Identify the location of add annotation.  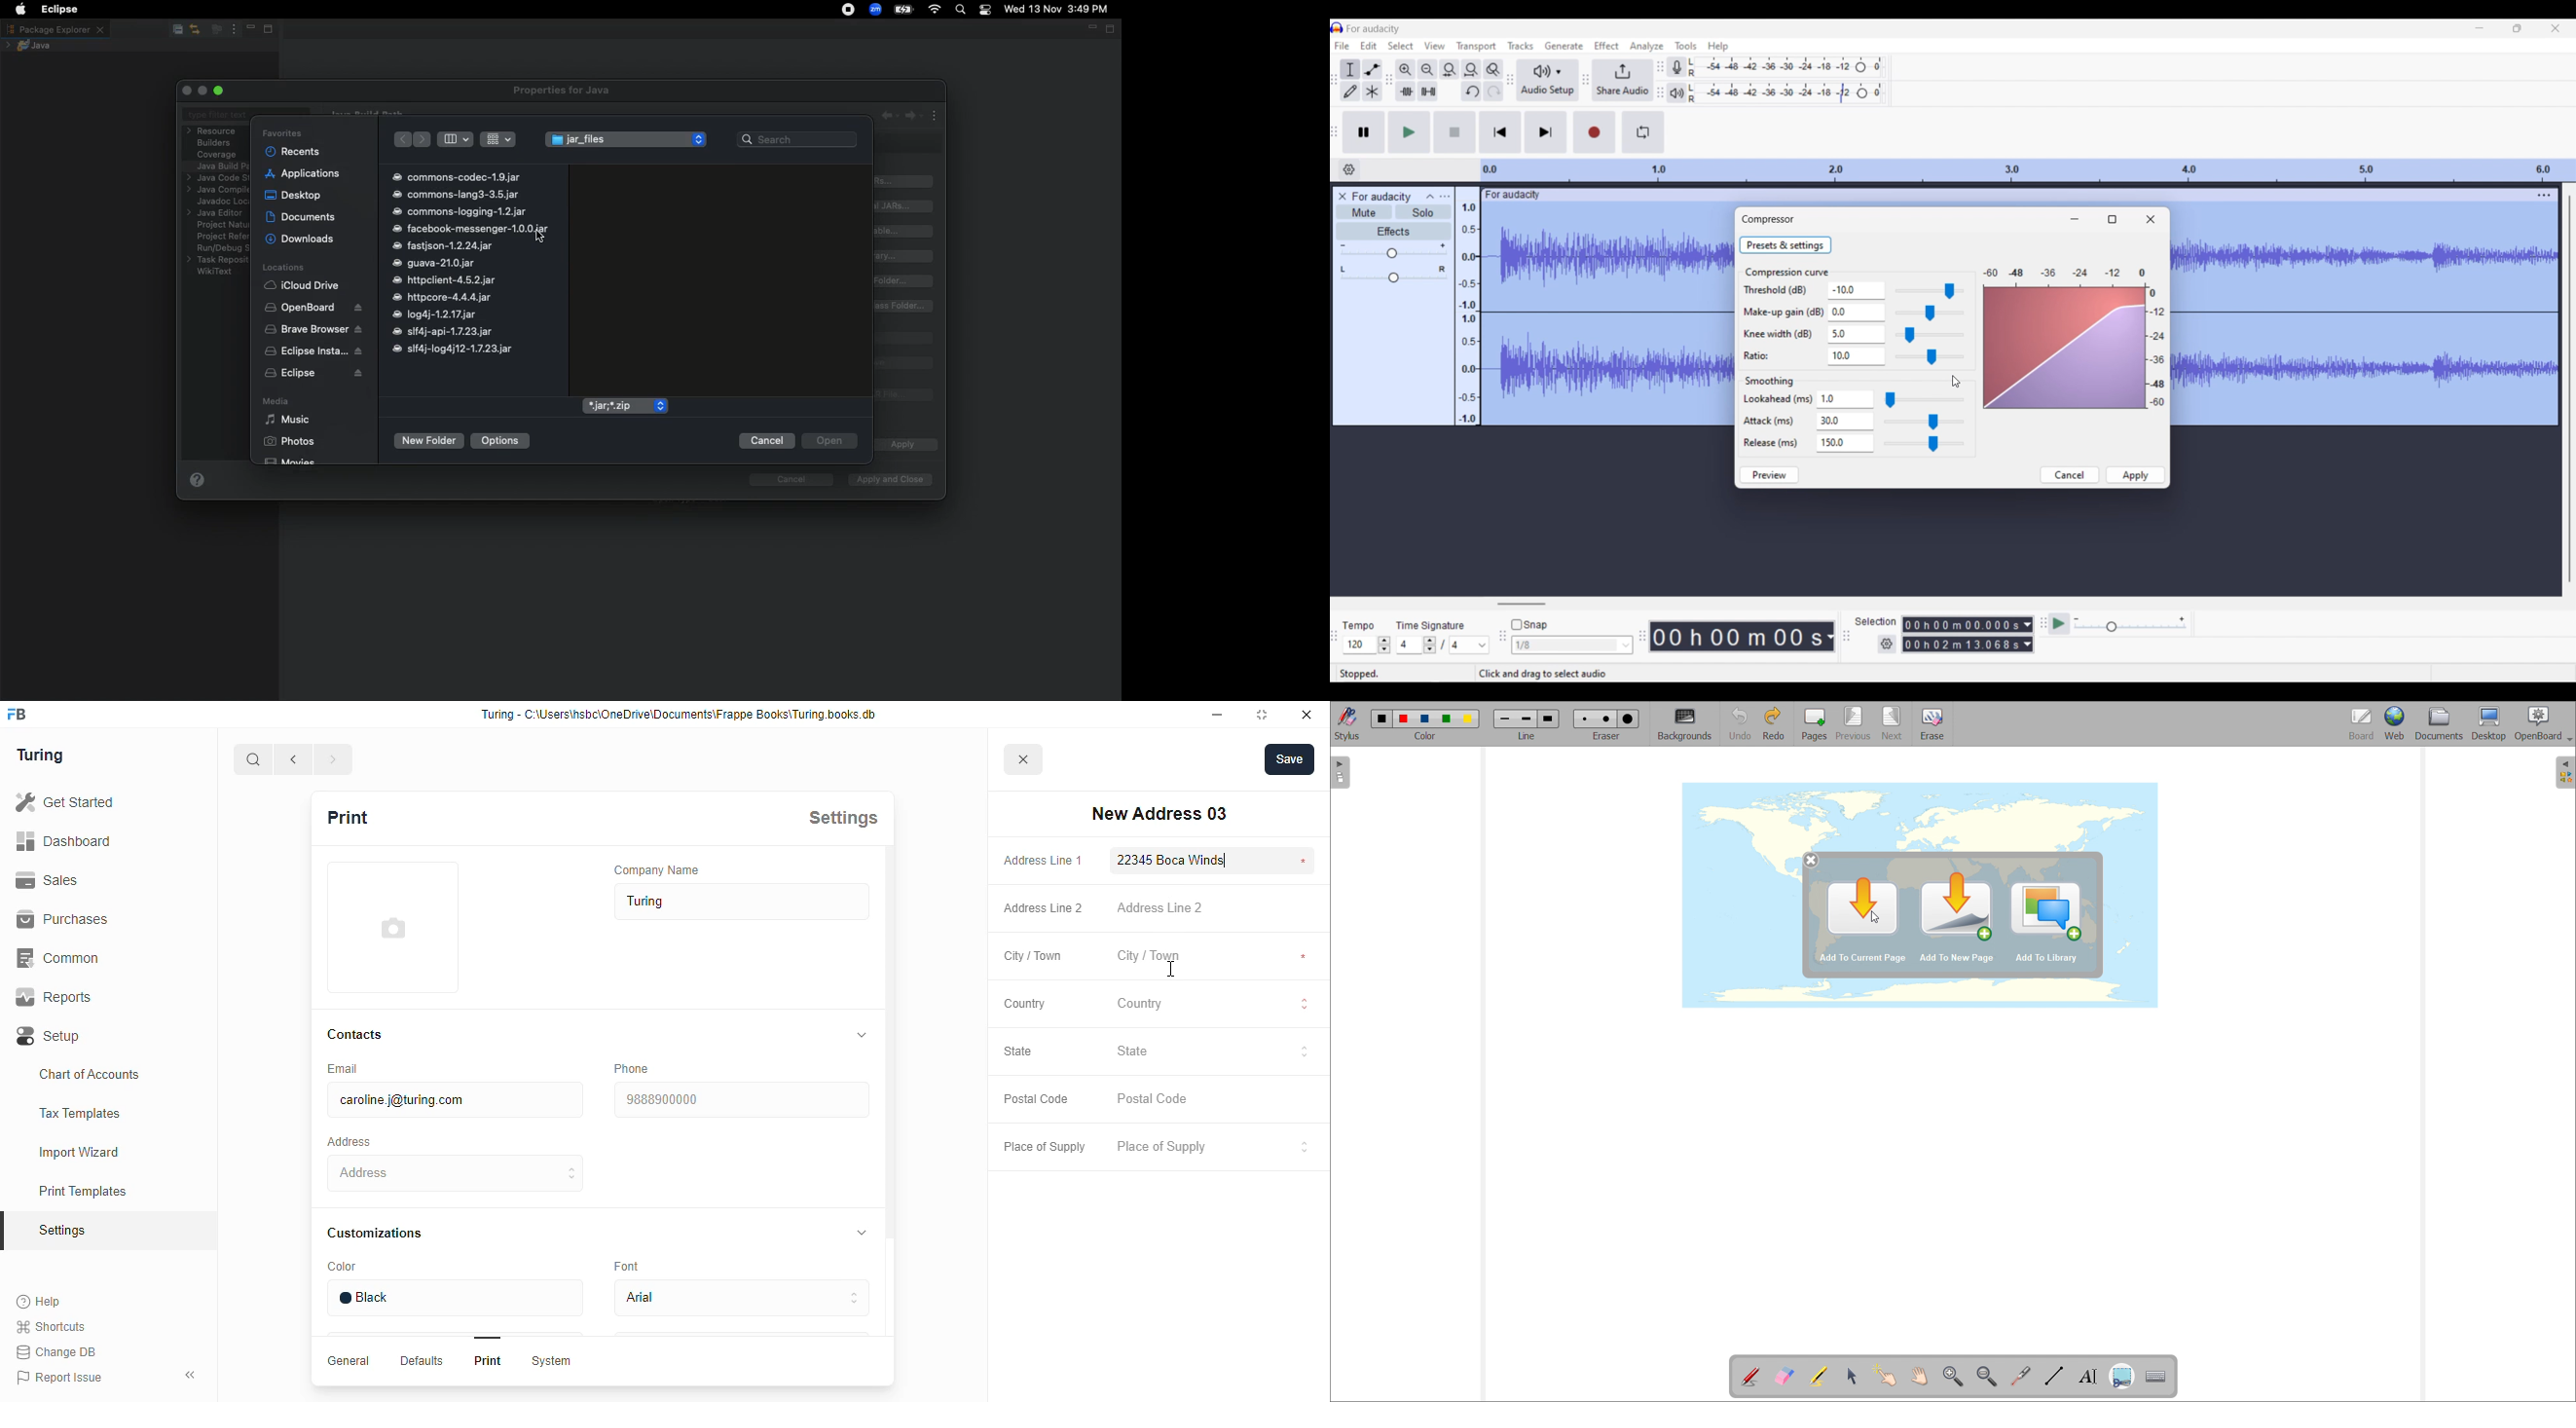
(1749, 1375).